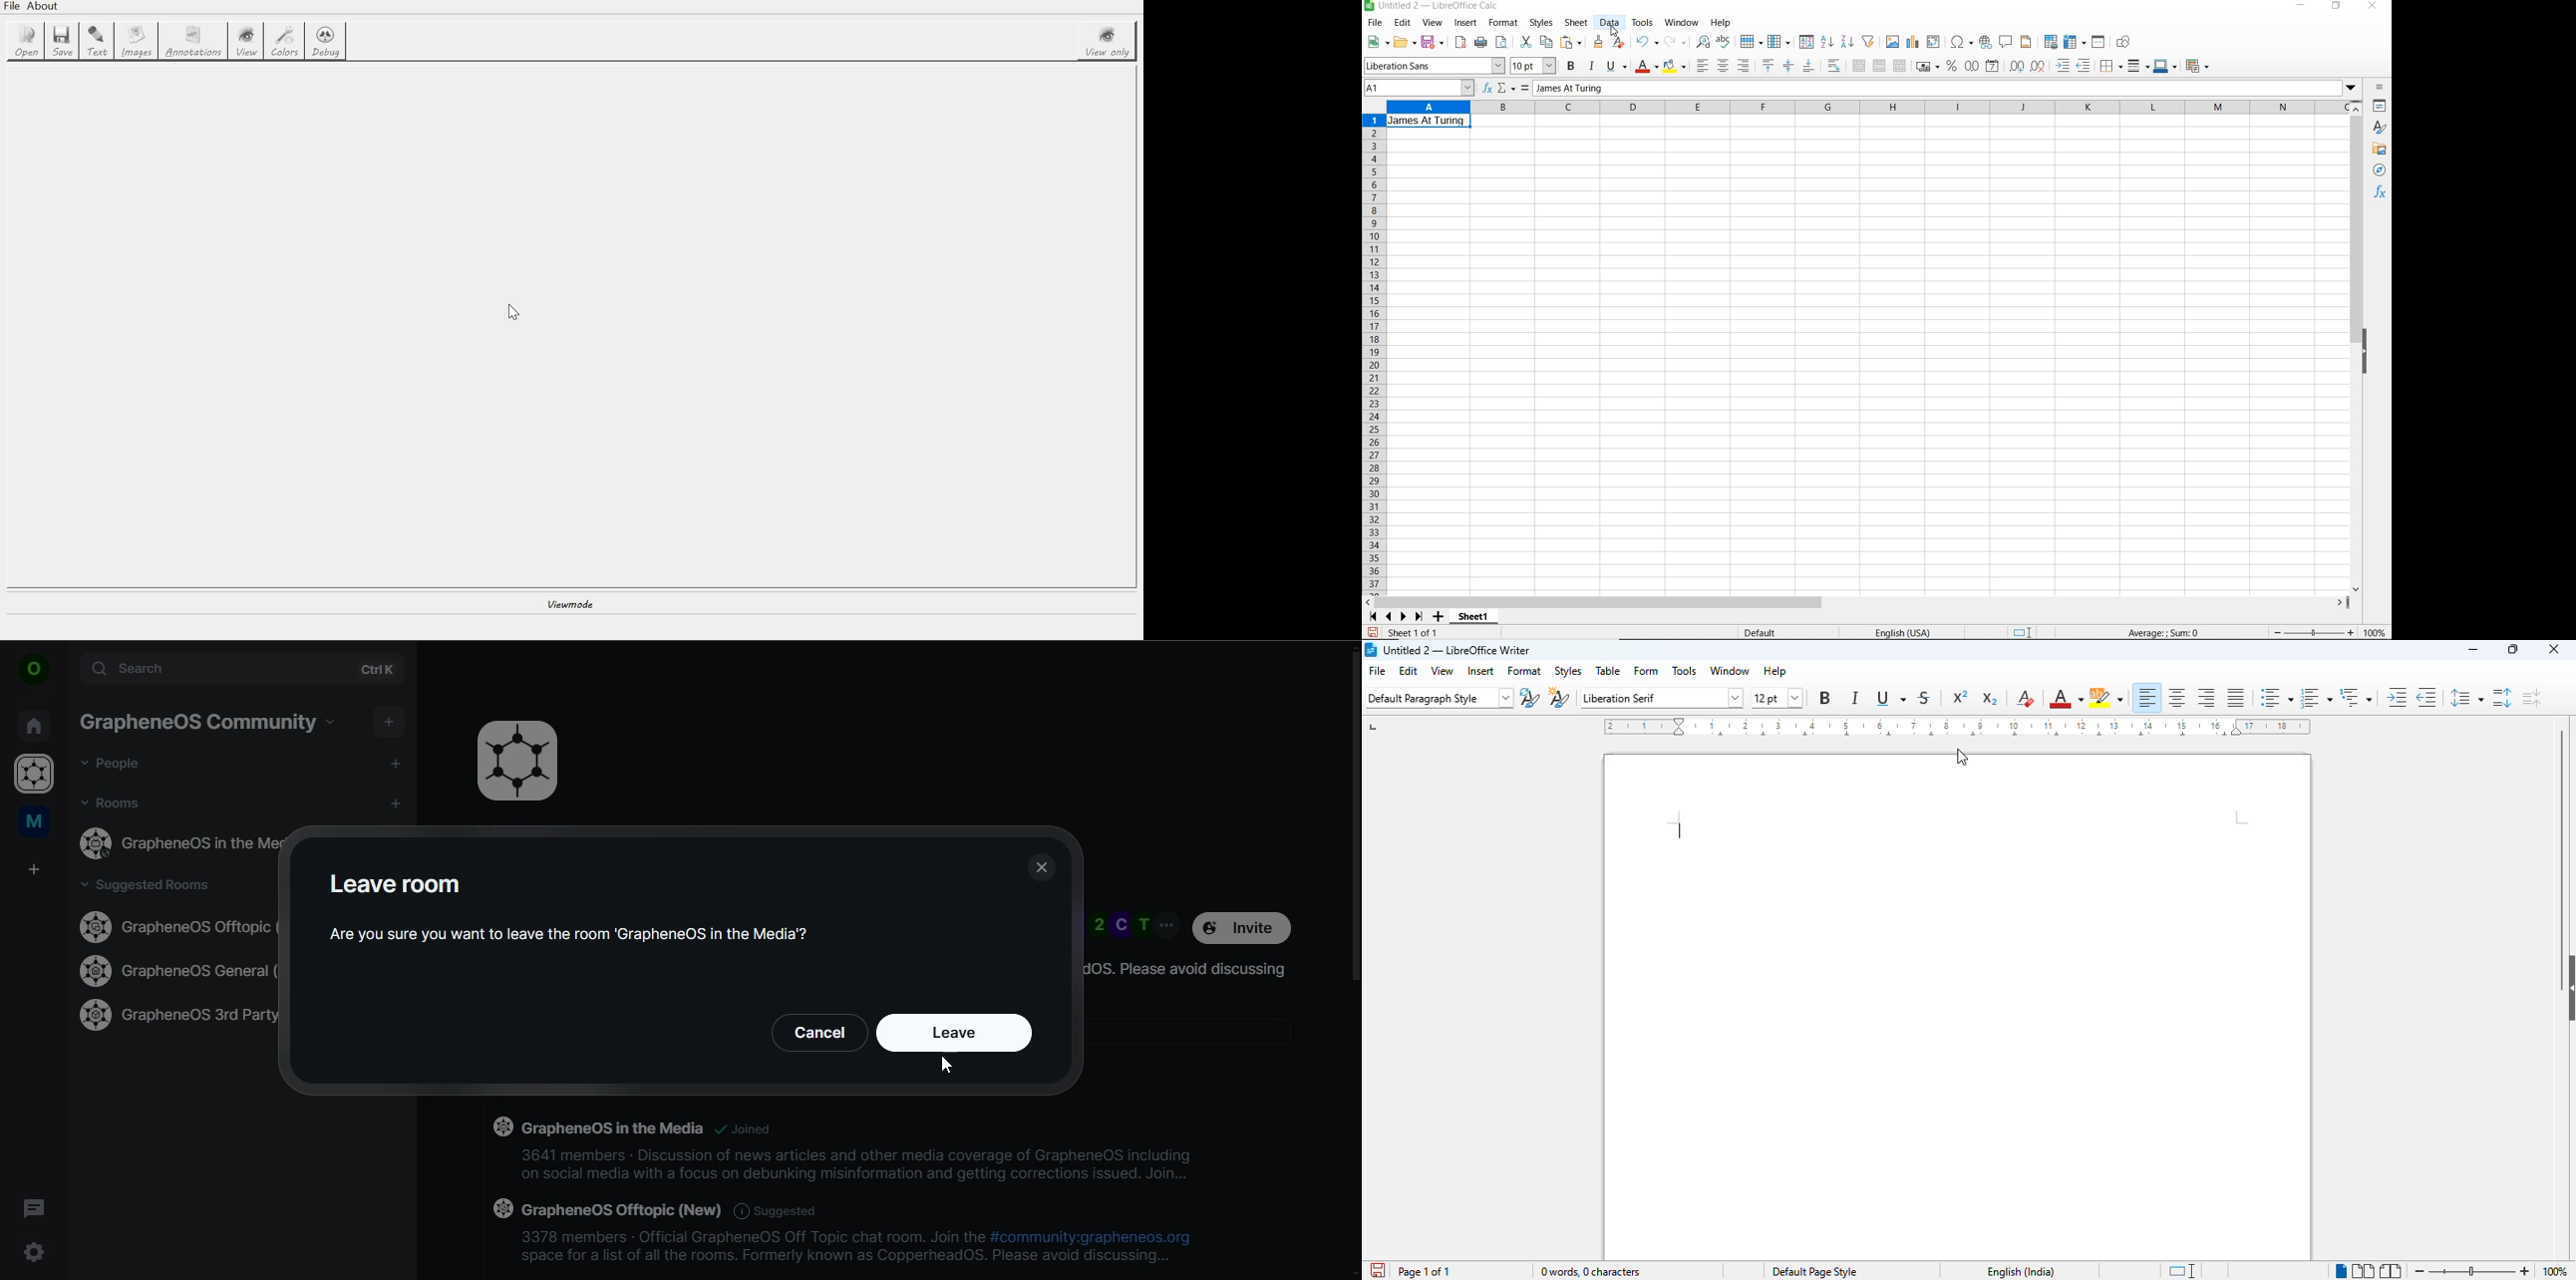 The image size is (2576, 1288). Describe the element at coordinates (391, 720) in the screenshot. I see `add` at that location.